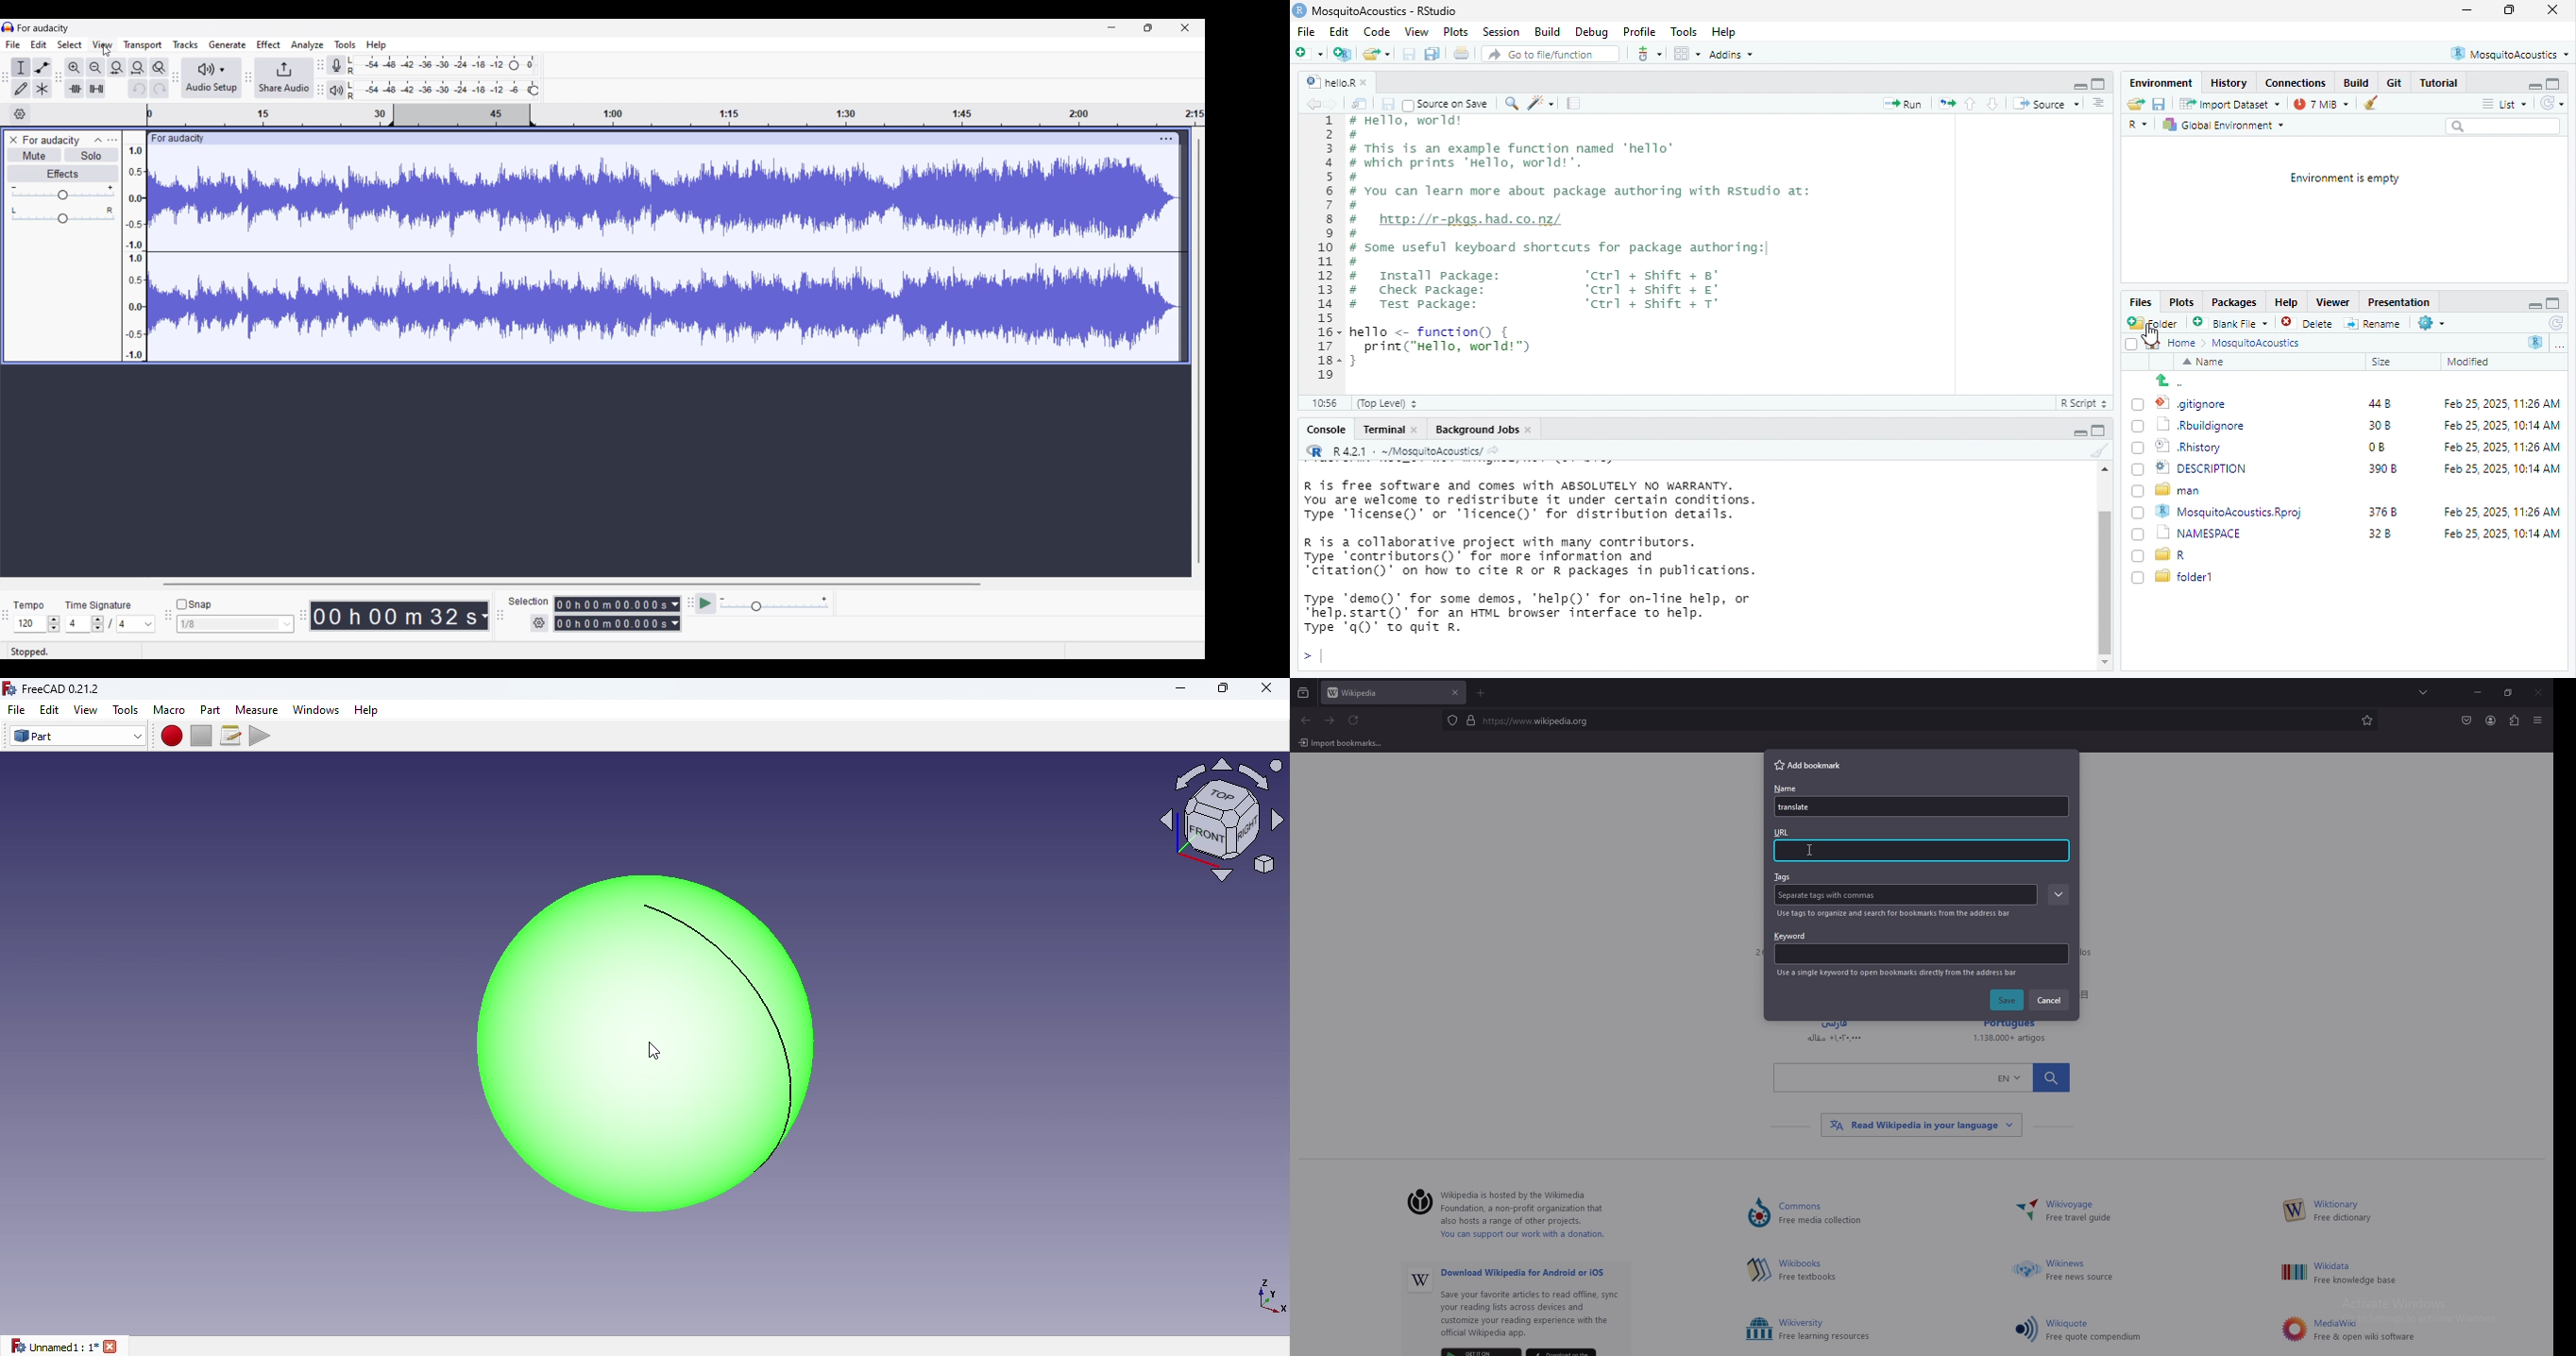  I want to click on recent browsing, so click(1304, 694).